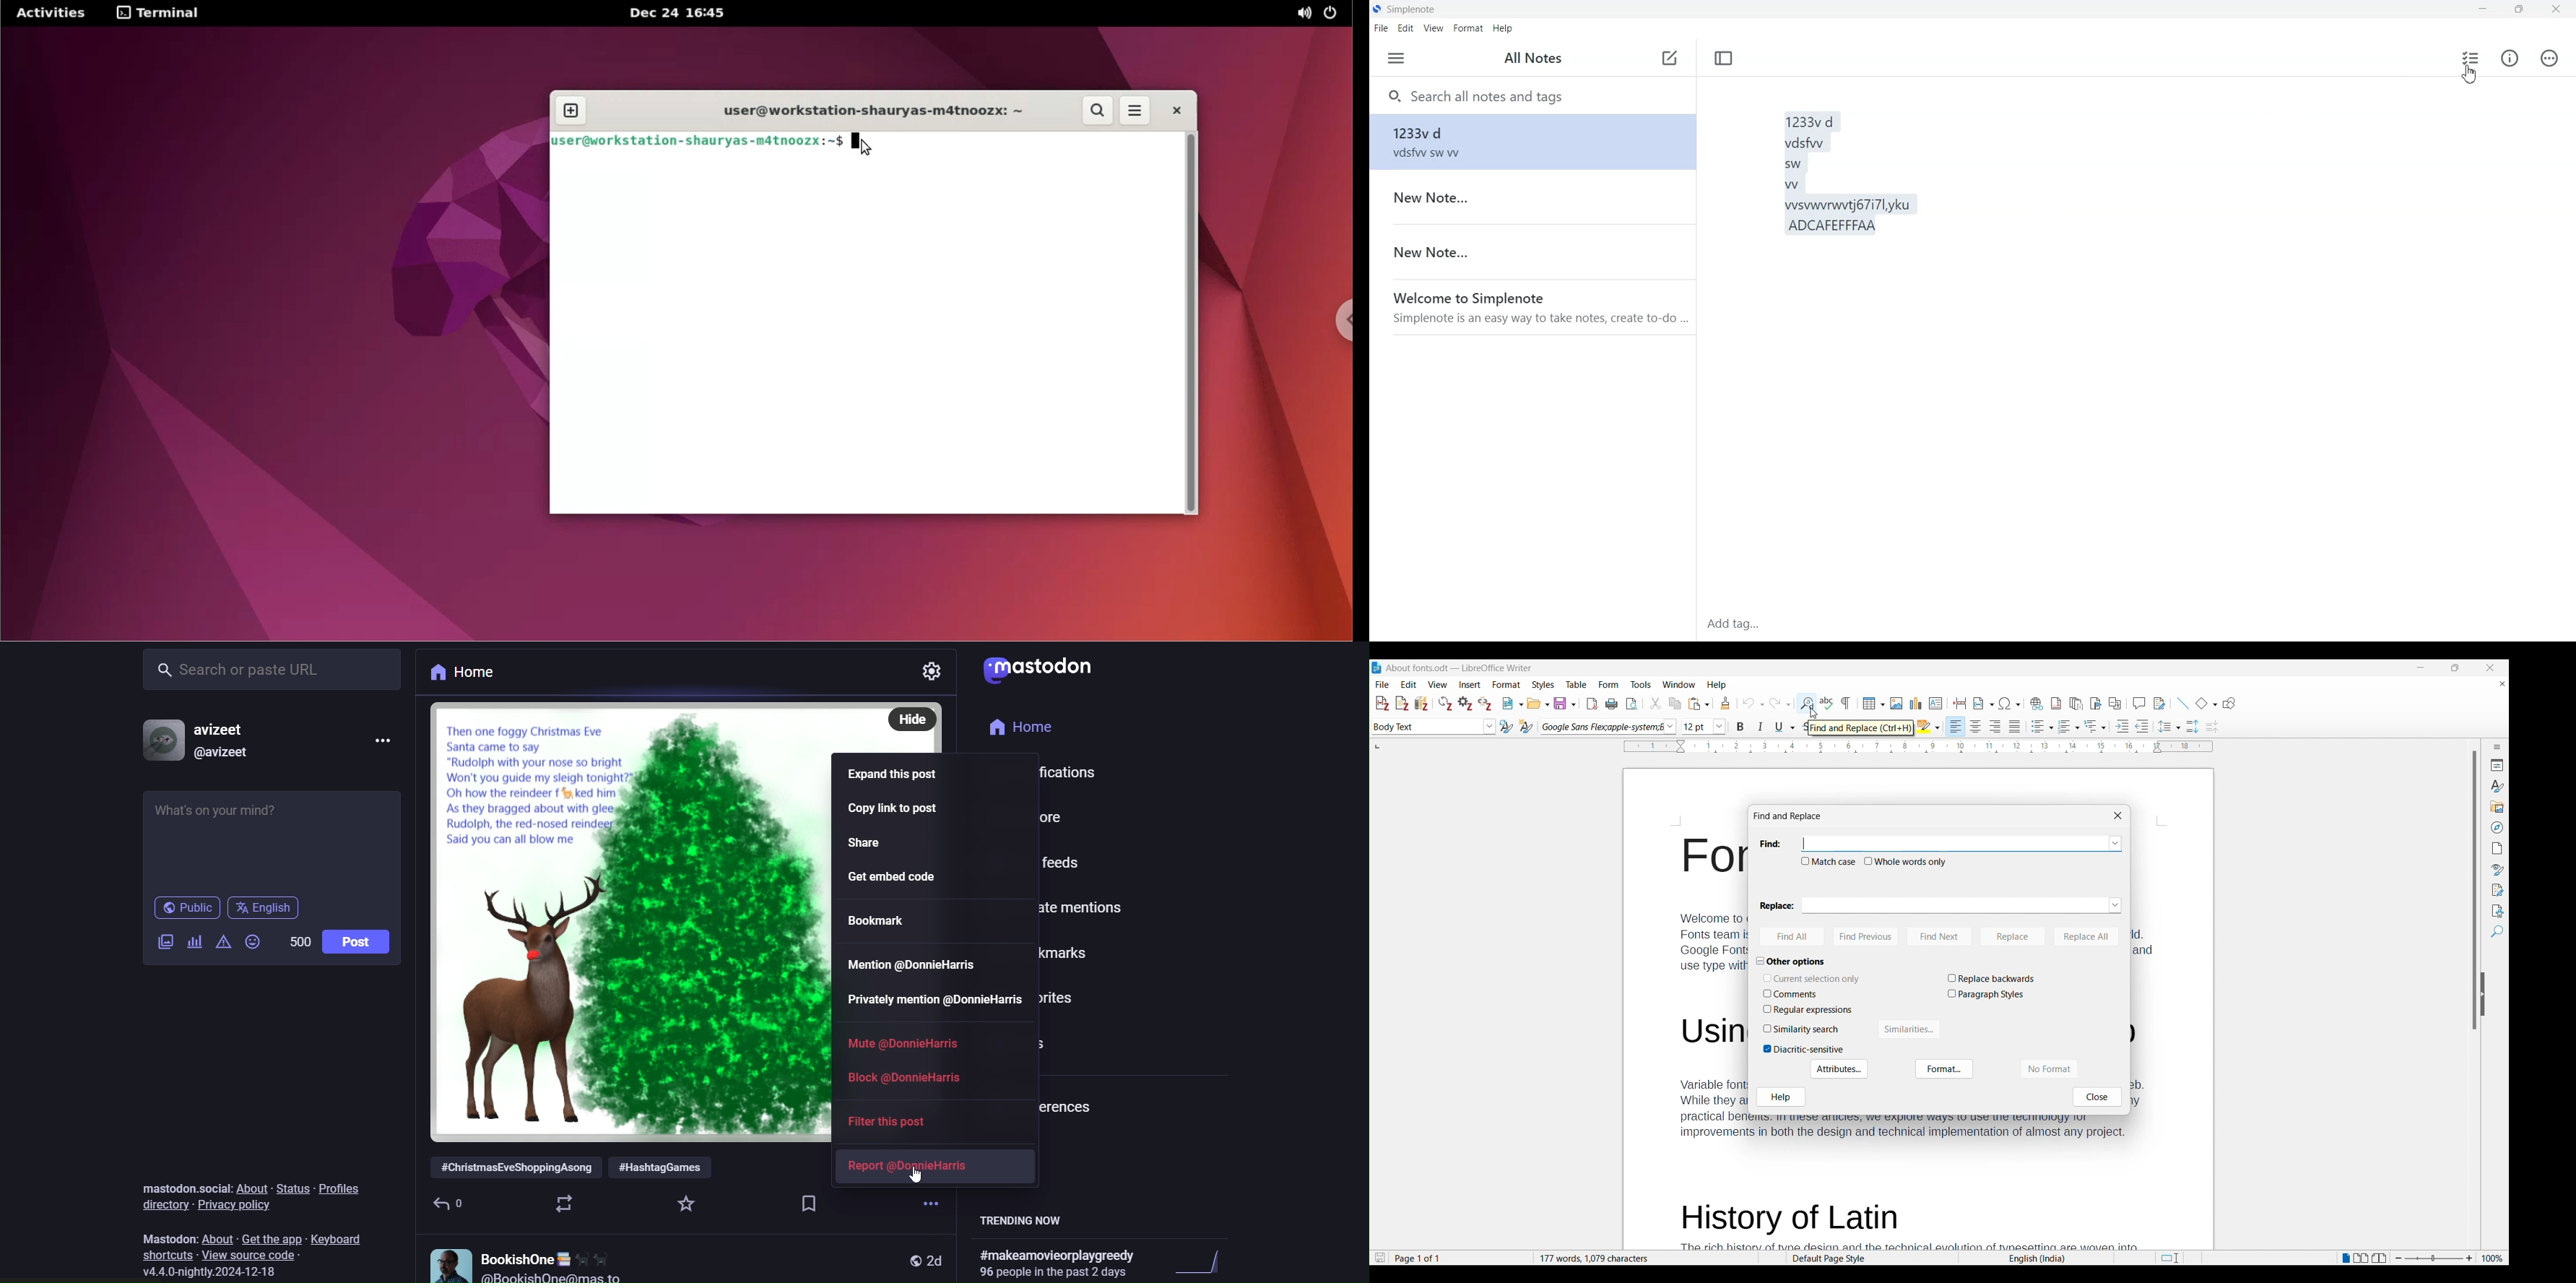 The image size is (2576, 1288). What do you see at coordinates (2081, 336) in the screenshot?
I see `1233v vdsfw TW W wswwwwtj677lyku ADCAFEFFFAA` at bounding box center [2081, 336].